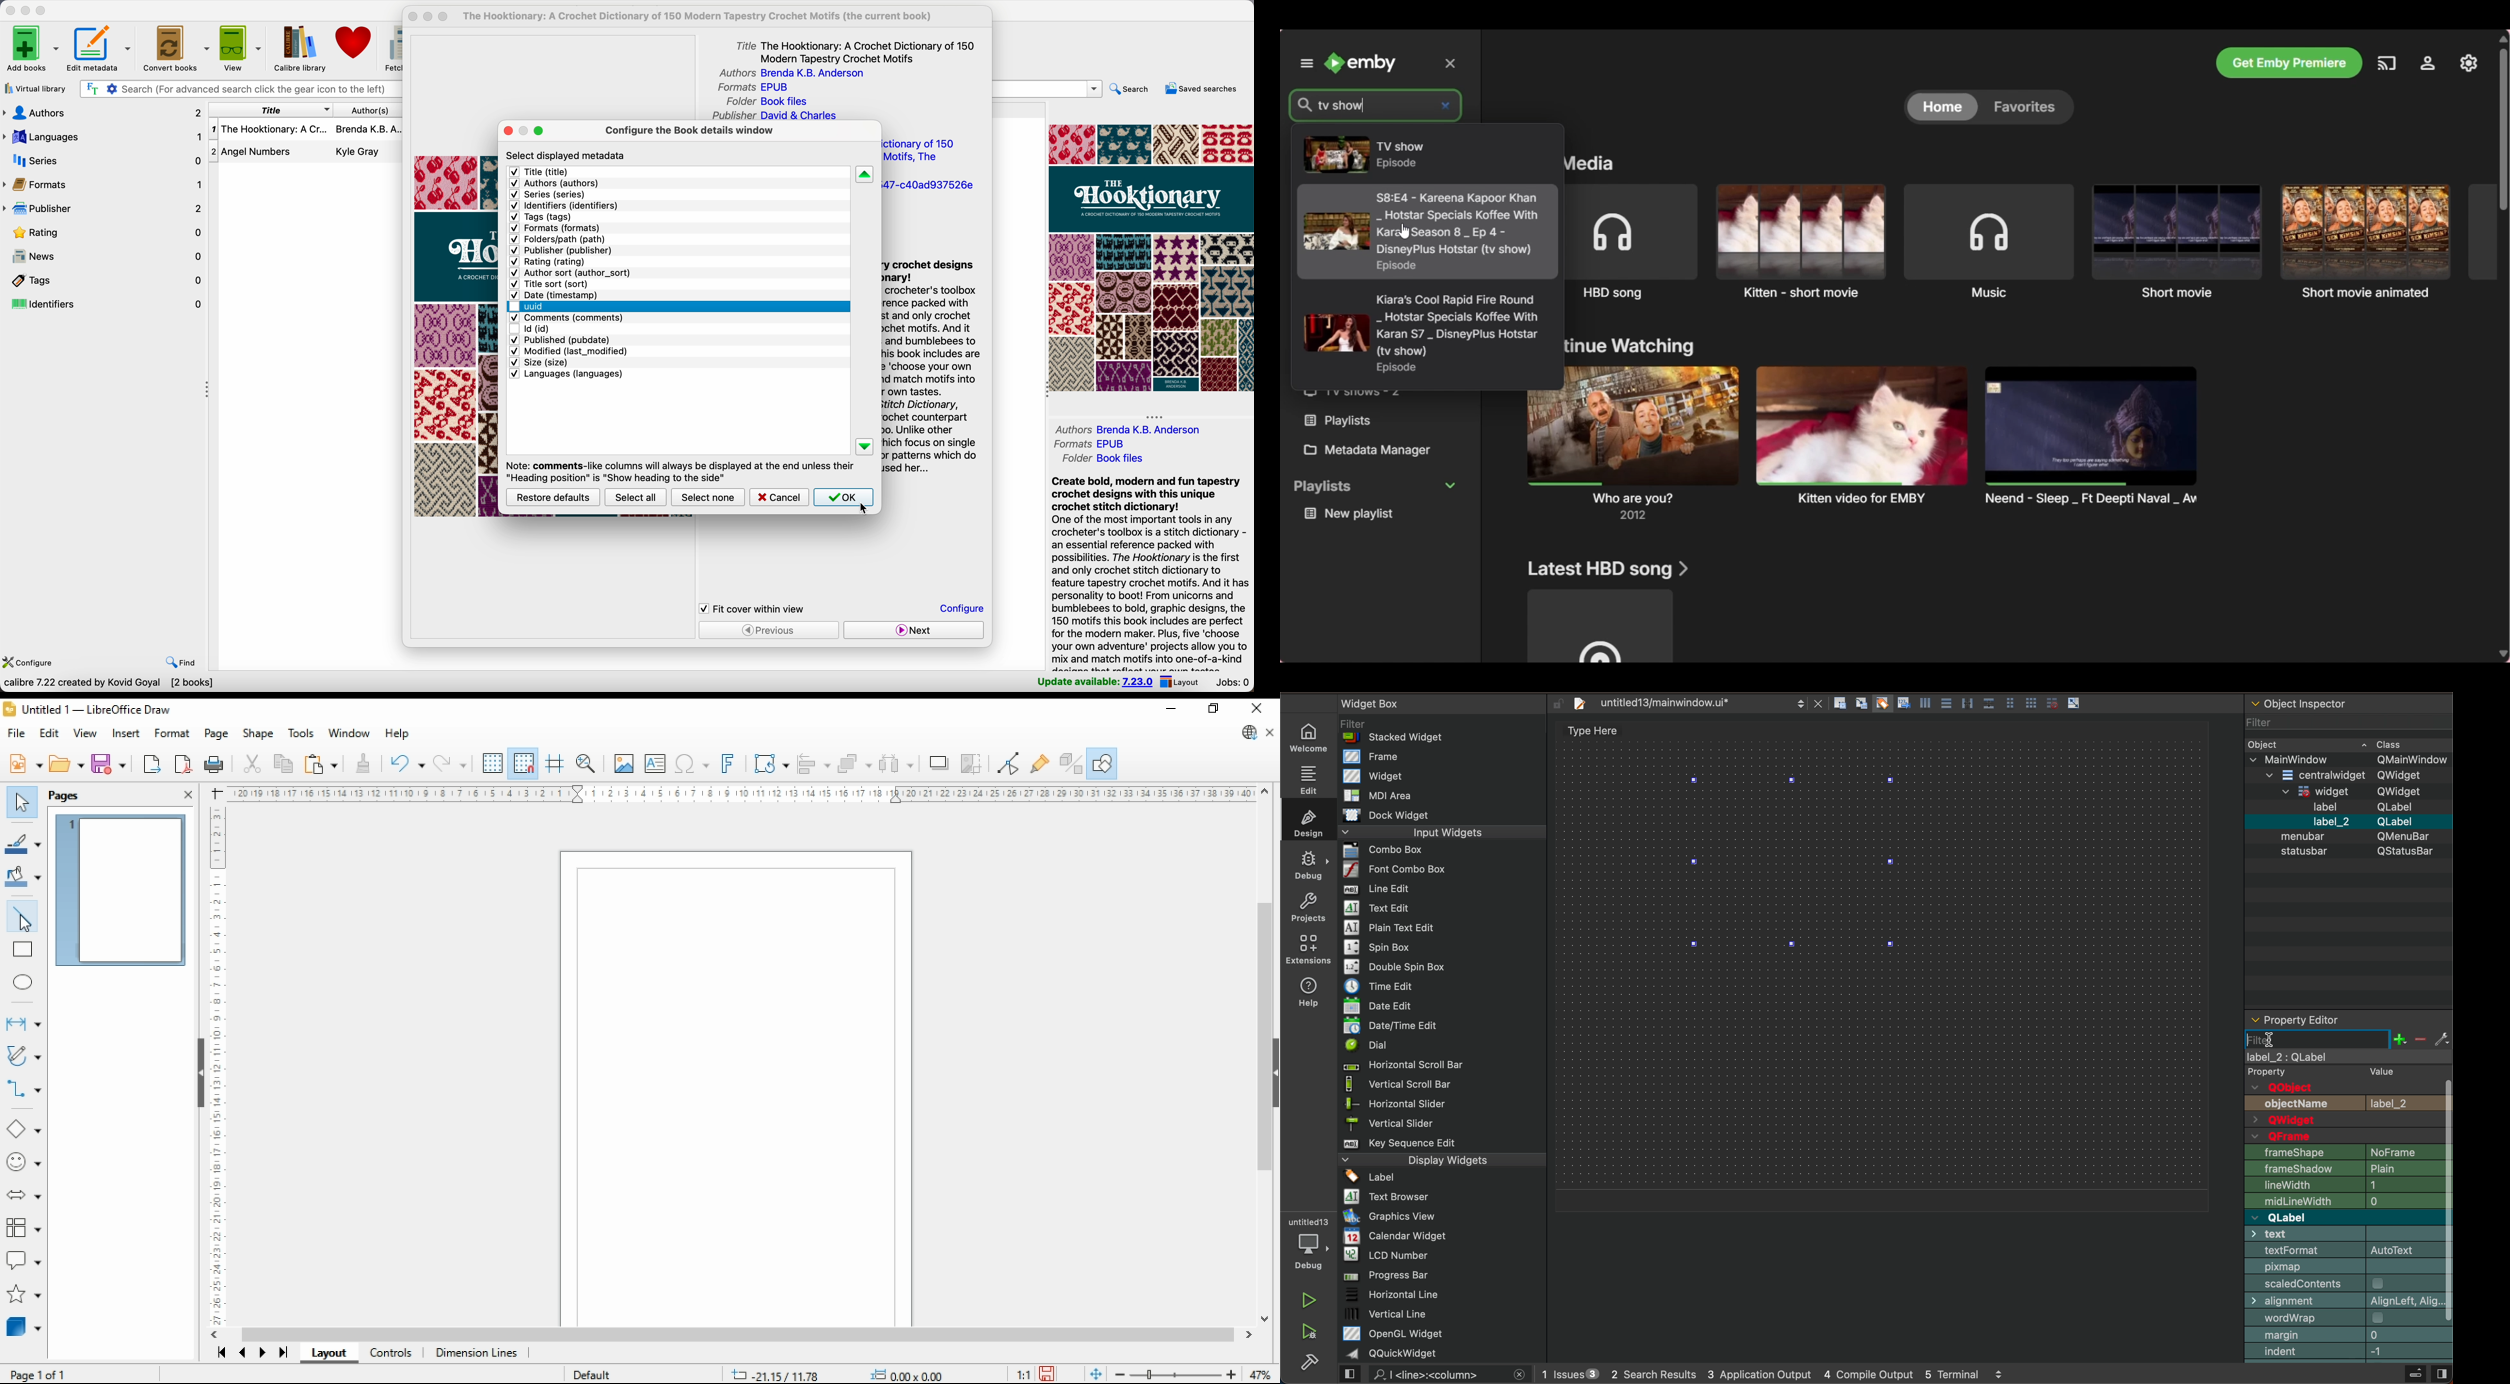  I want to click on open, so click(66, 765).